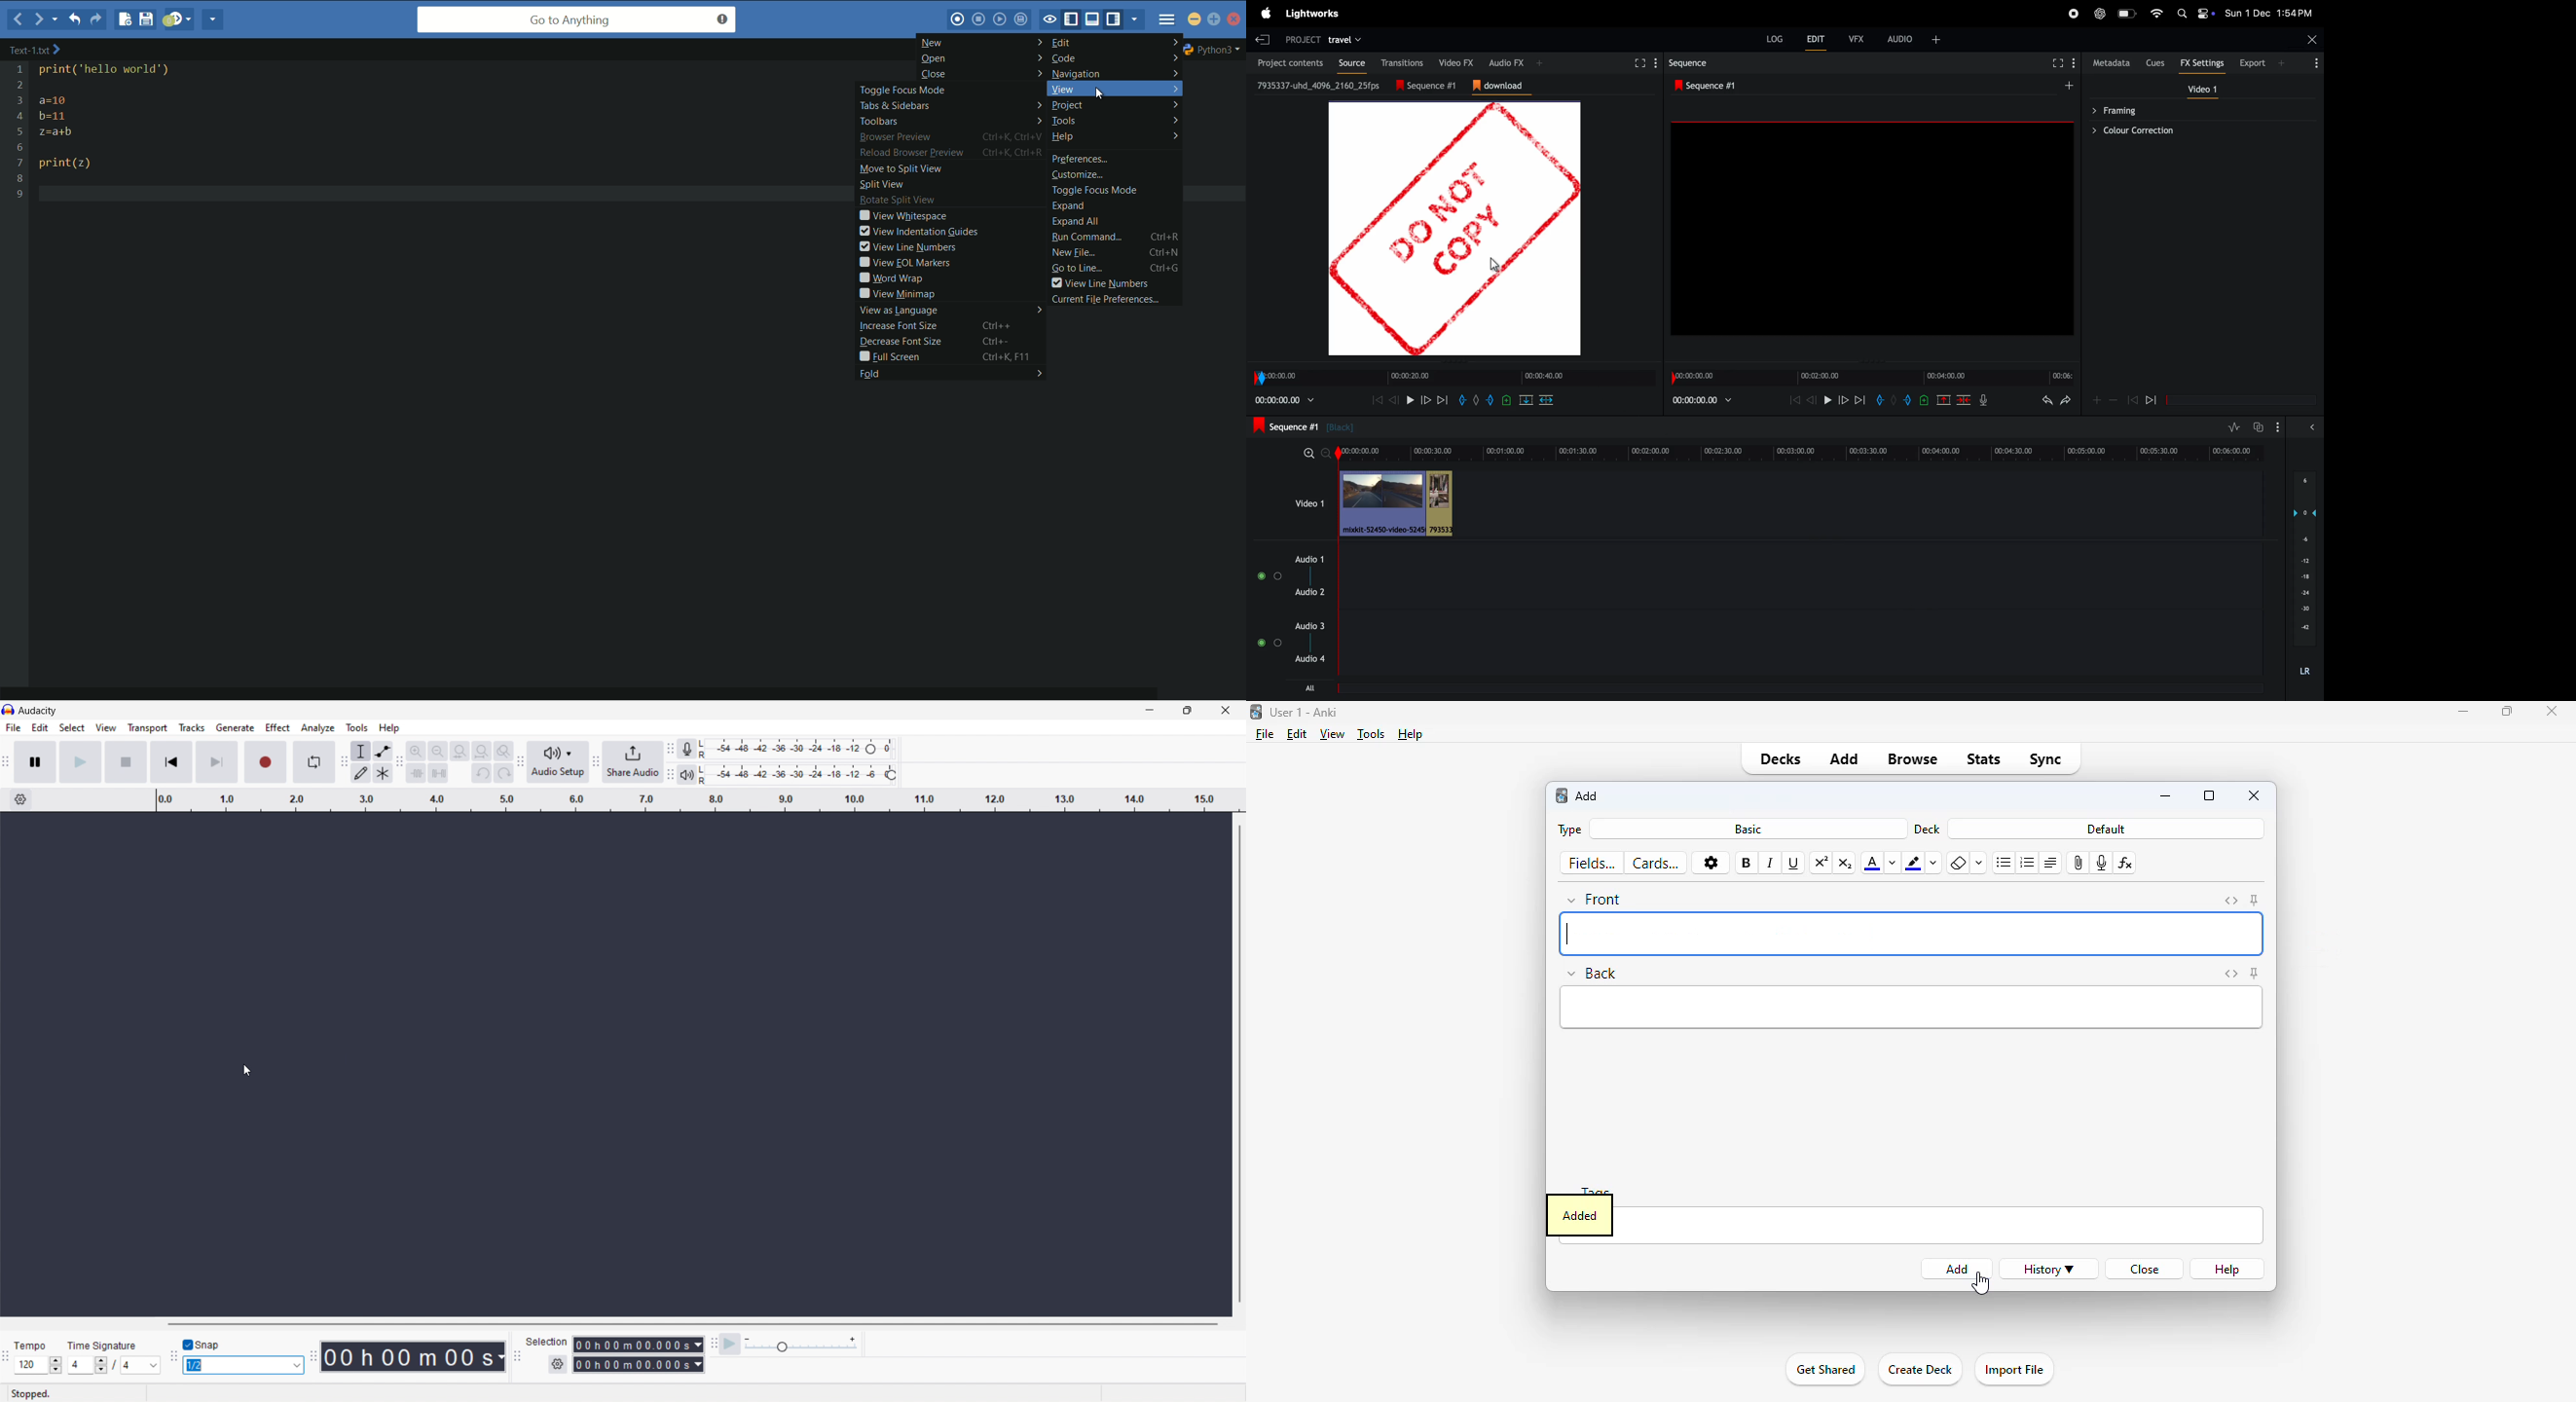  I want to click on recording meter, so click(686, 748).